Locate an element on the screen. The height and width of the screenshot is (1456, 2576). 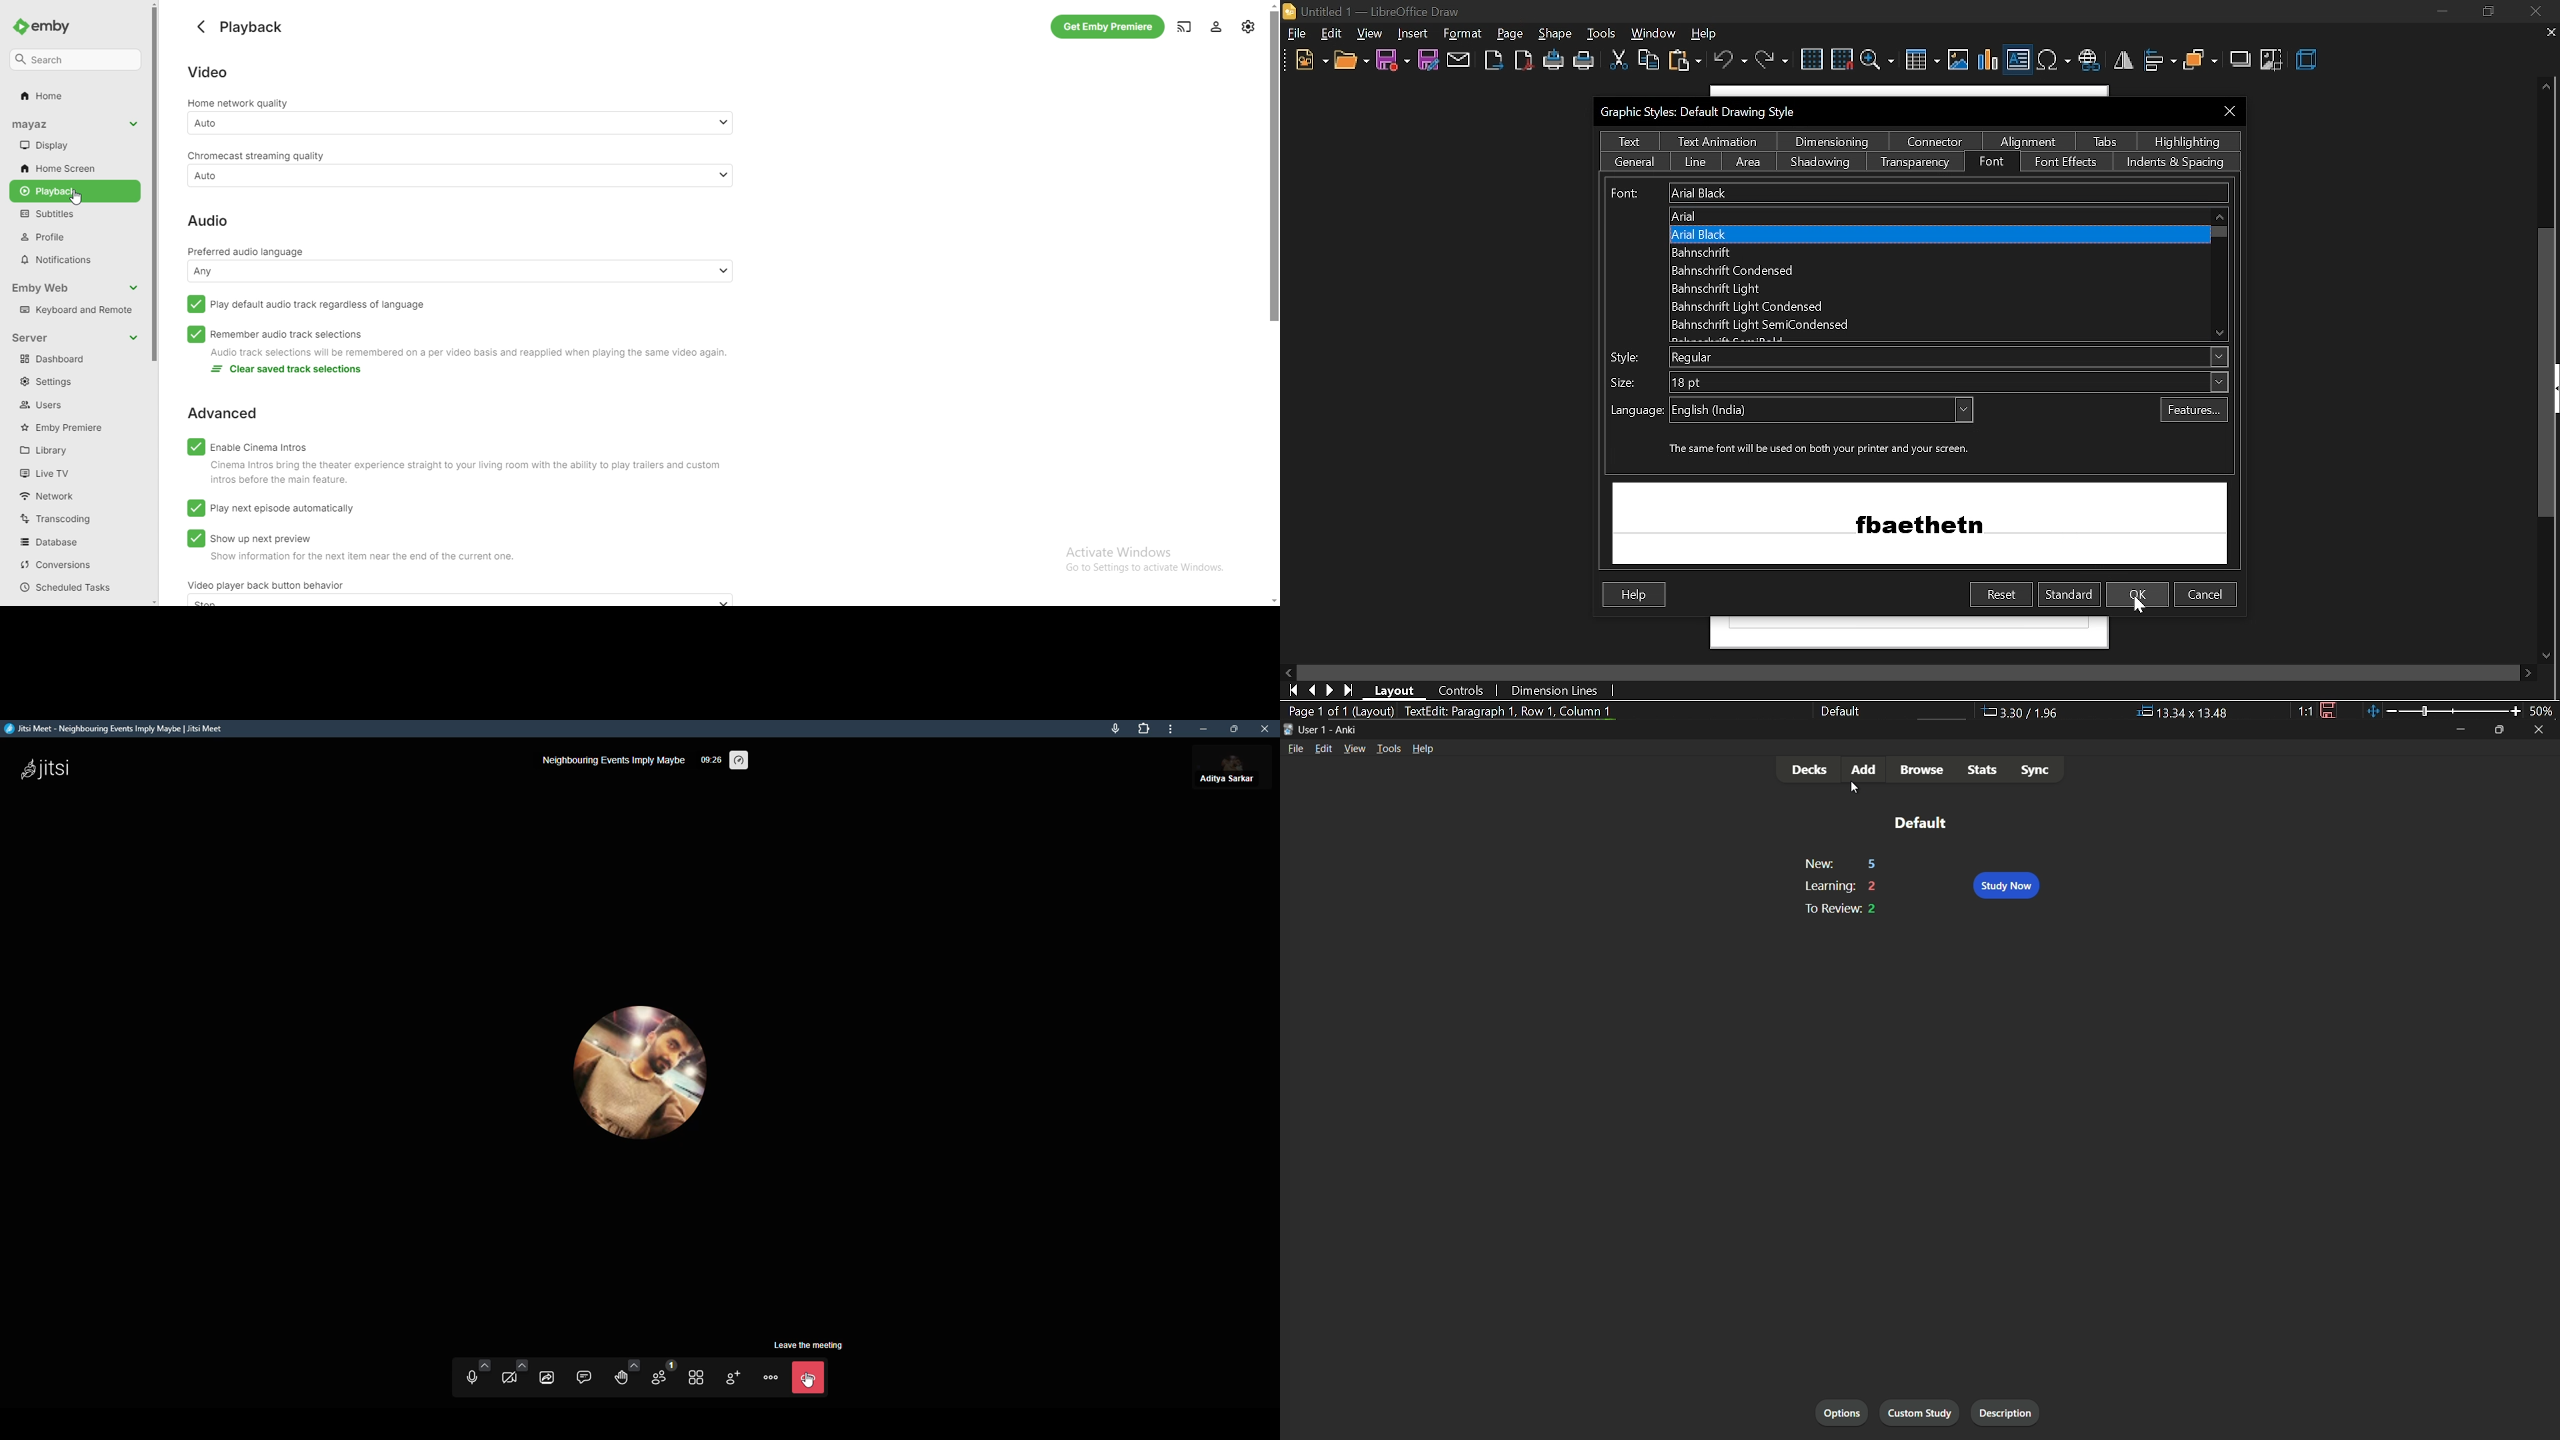
tools is located at coordinates (1602, 33).